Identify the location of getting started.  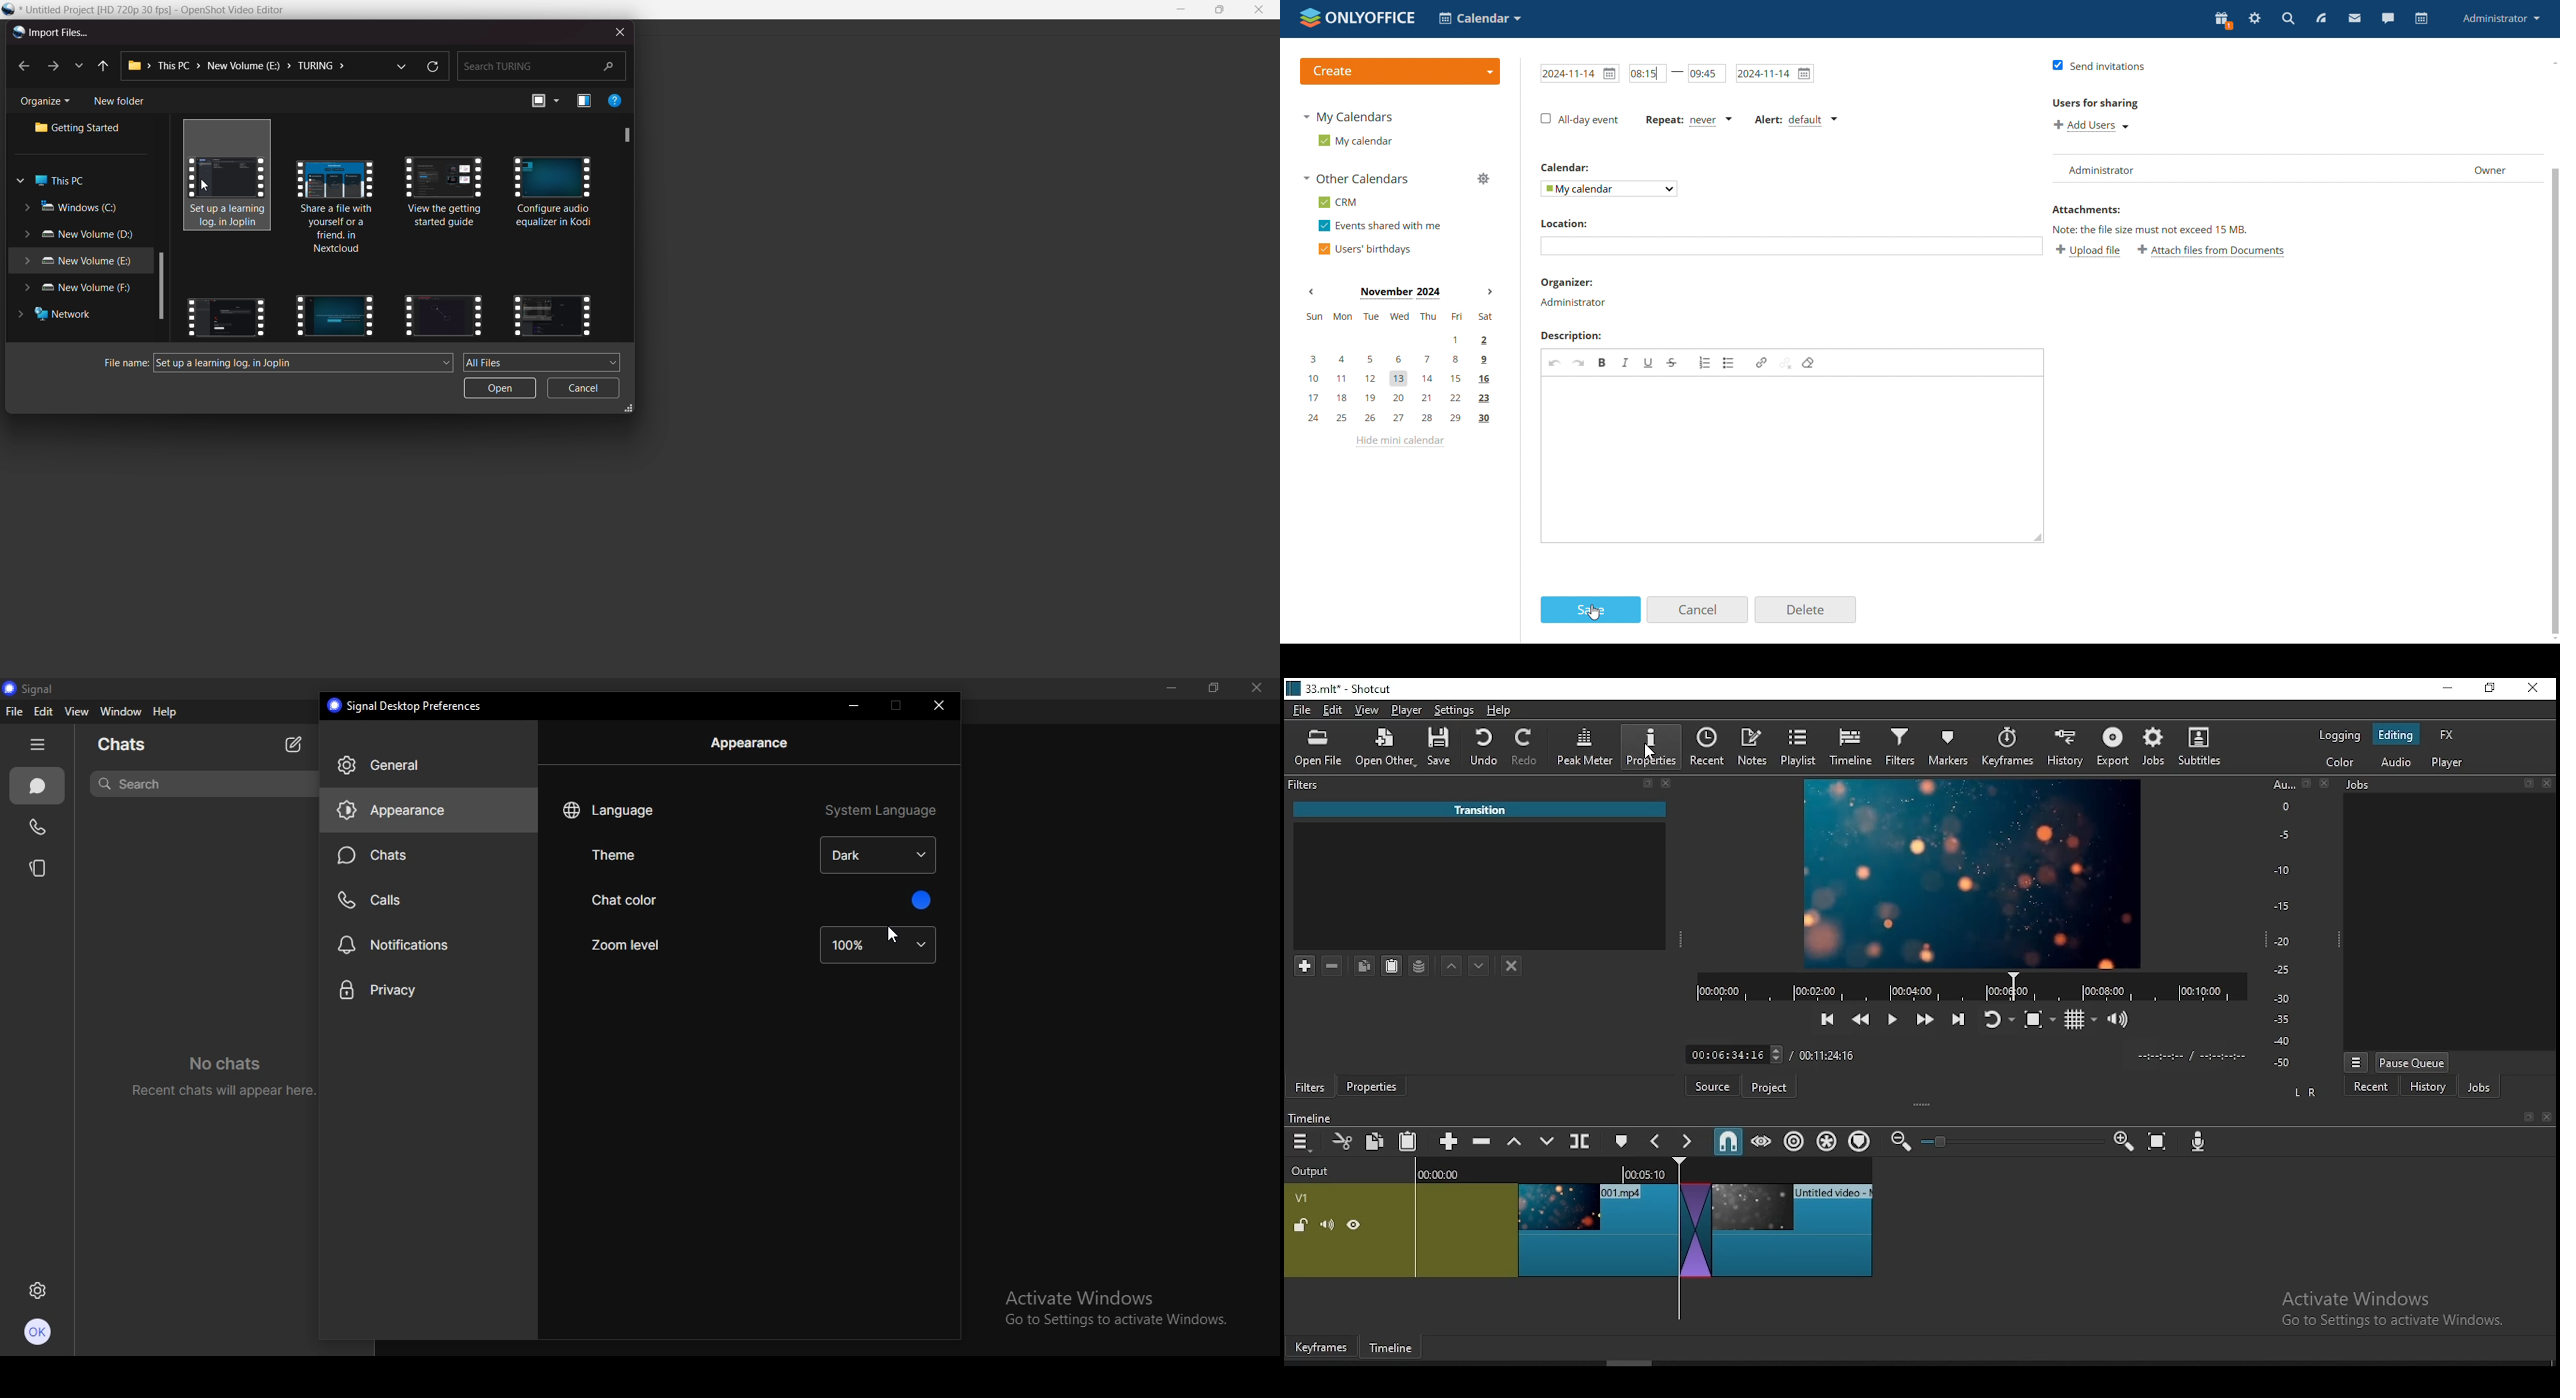
(82, 129).